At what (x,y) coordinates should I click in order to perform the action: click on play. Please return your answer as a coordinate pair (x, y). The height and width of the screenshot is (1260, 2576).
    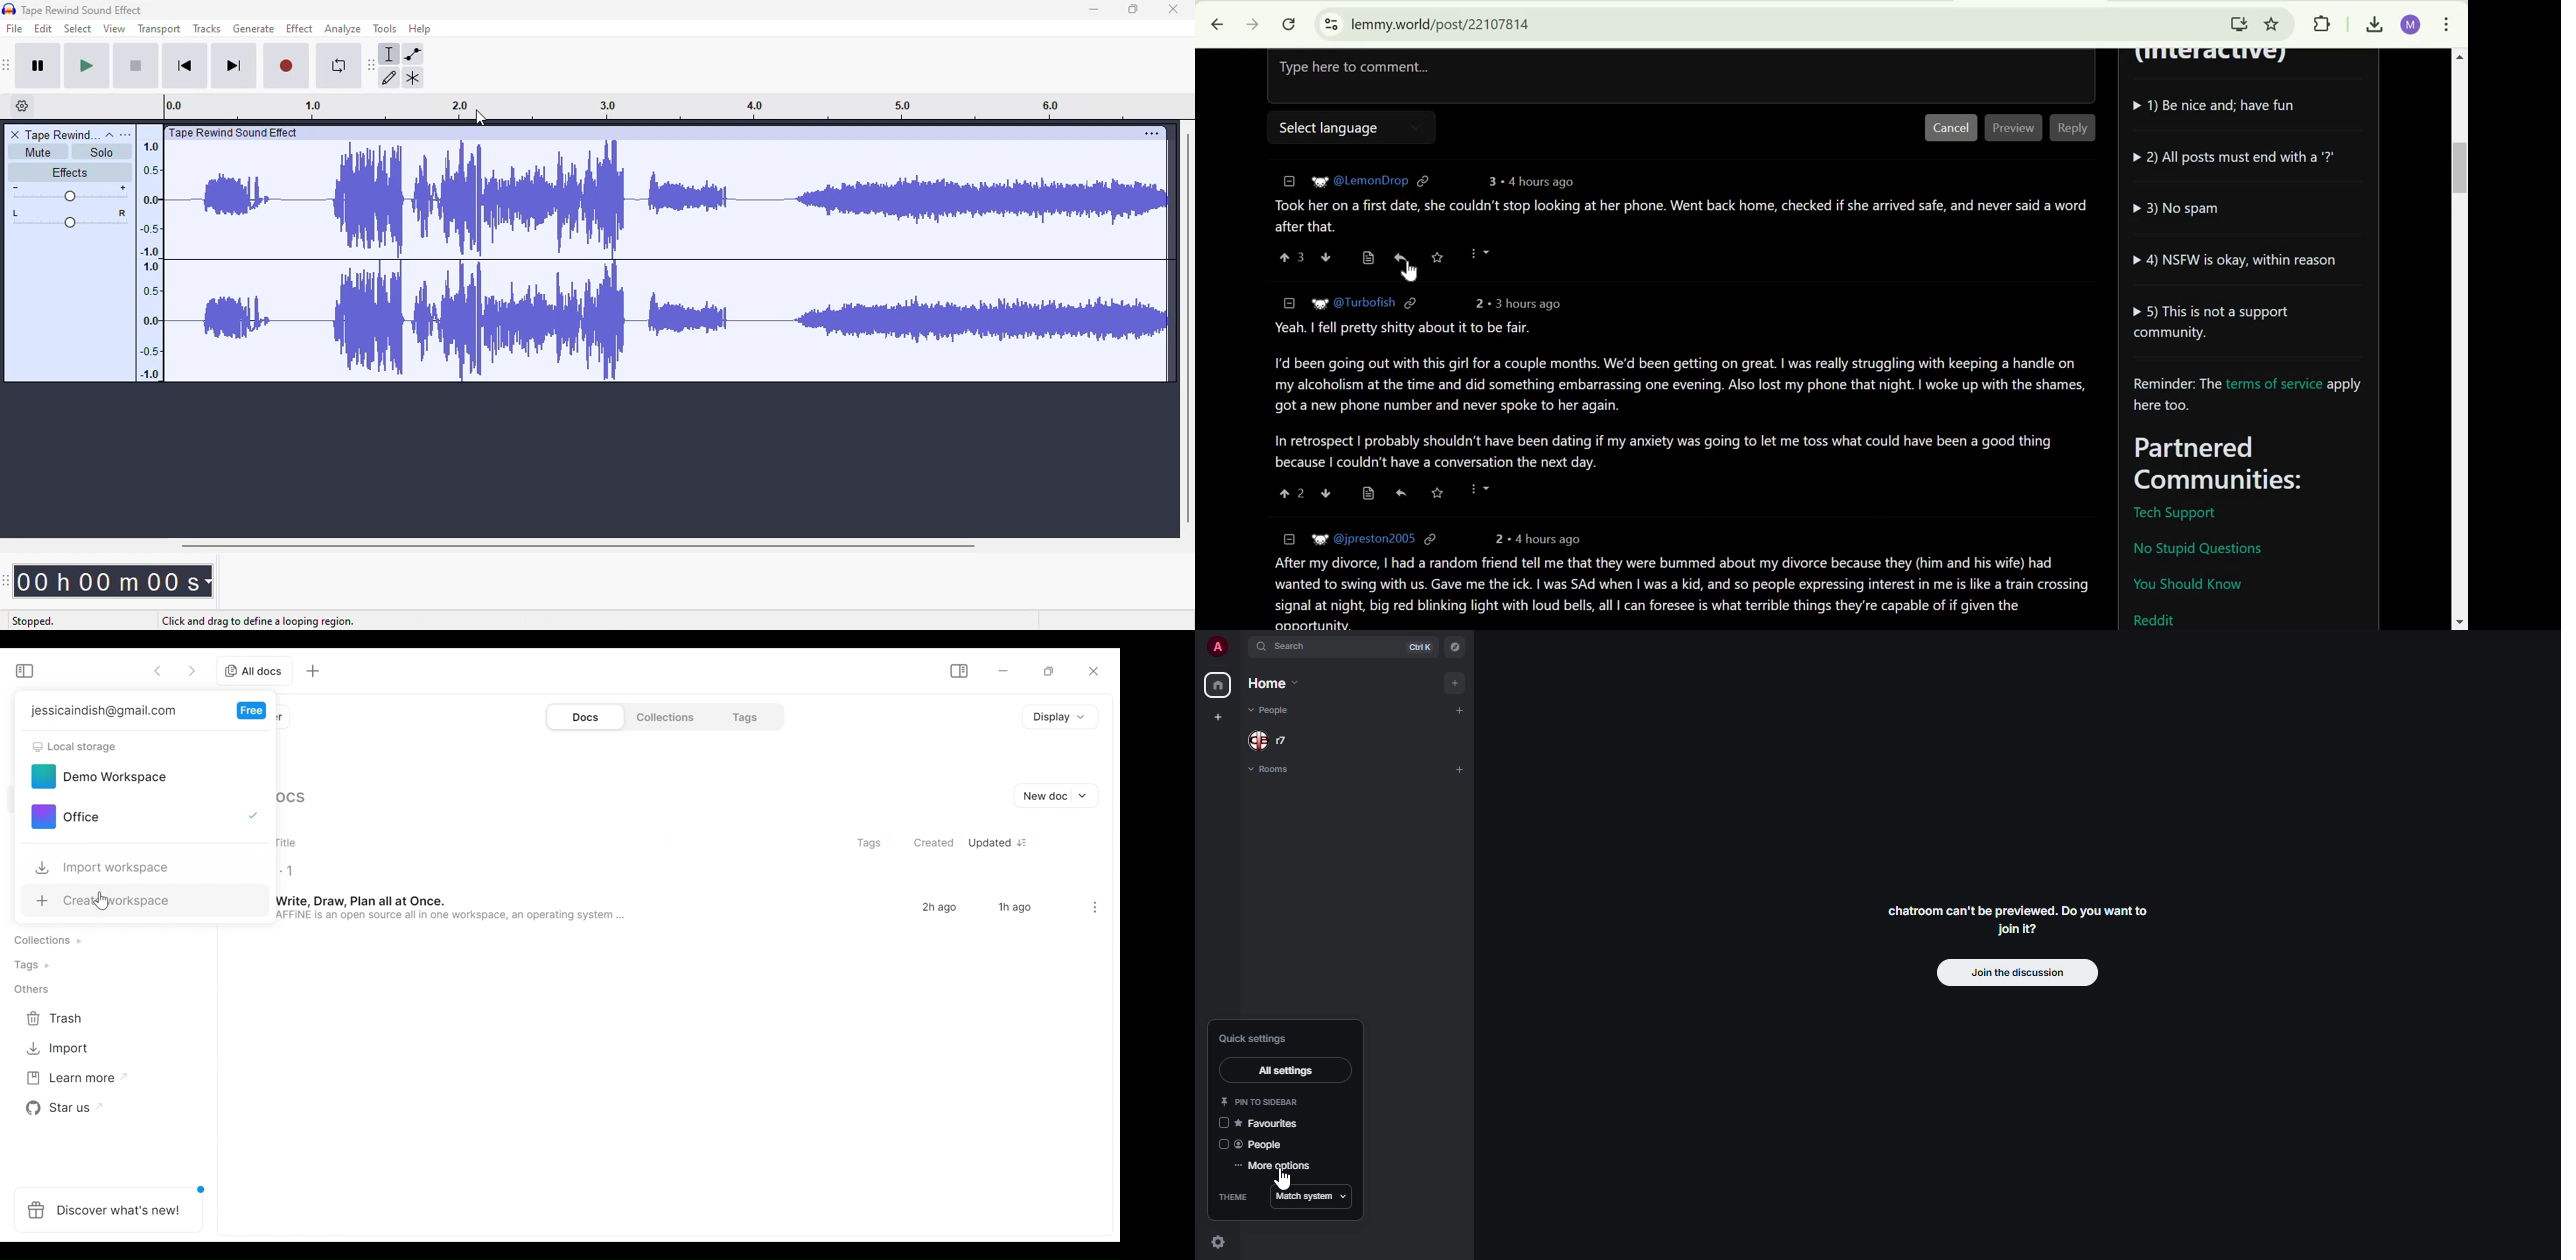
    Looking at the image, I should click on (88, 65).